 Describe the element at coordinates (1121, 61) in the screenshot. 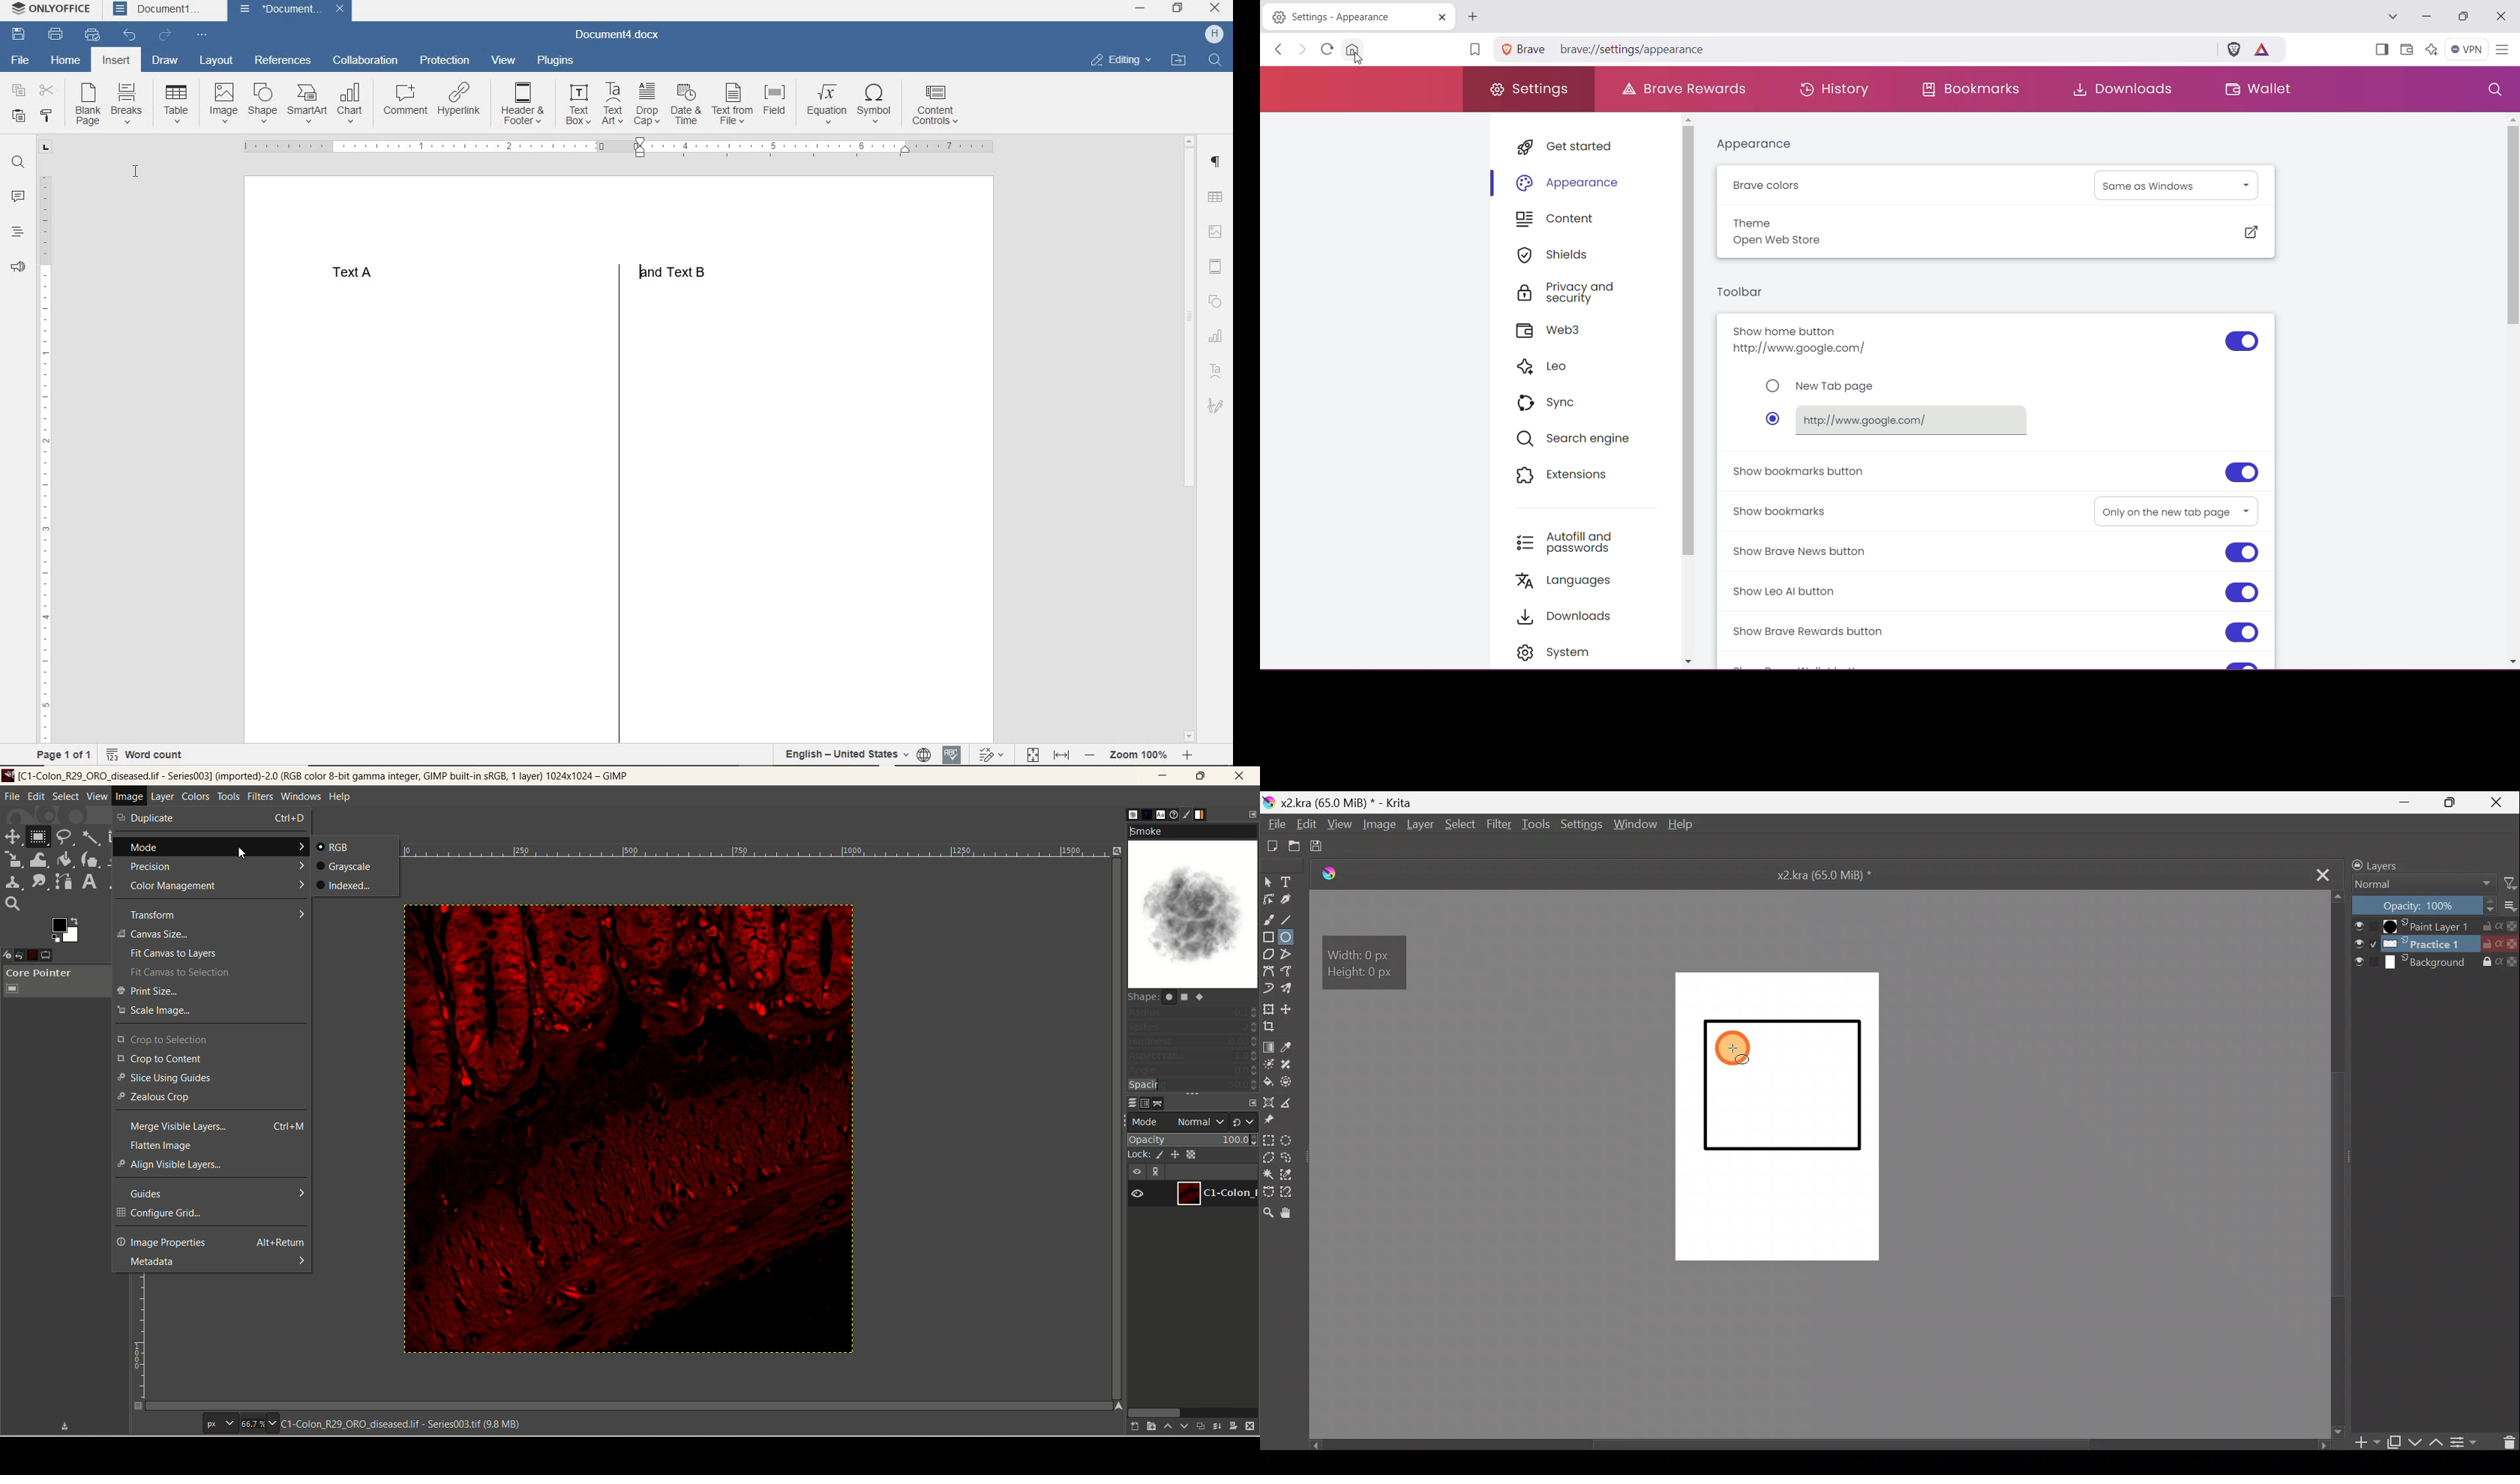

I see `EDITING` at that location.